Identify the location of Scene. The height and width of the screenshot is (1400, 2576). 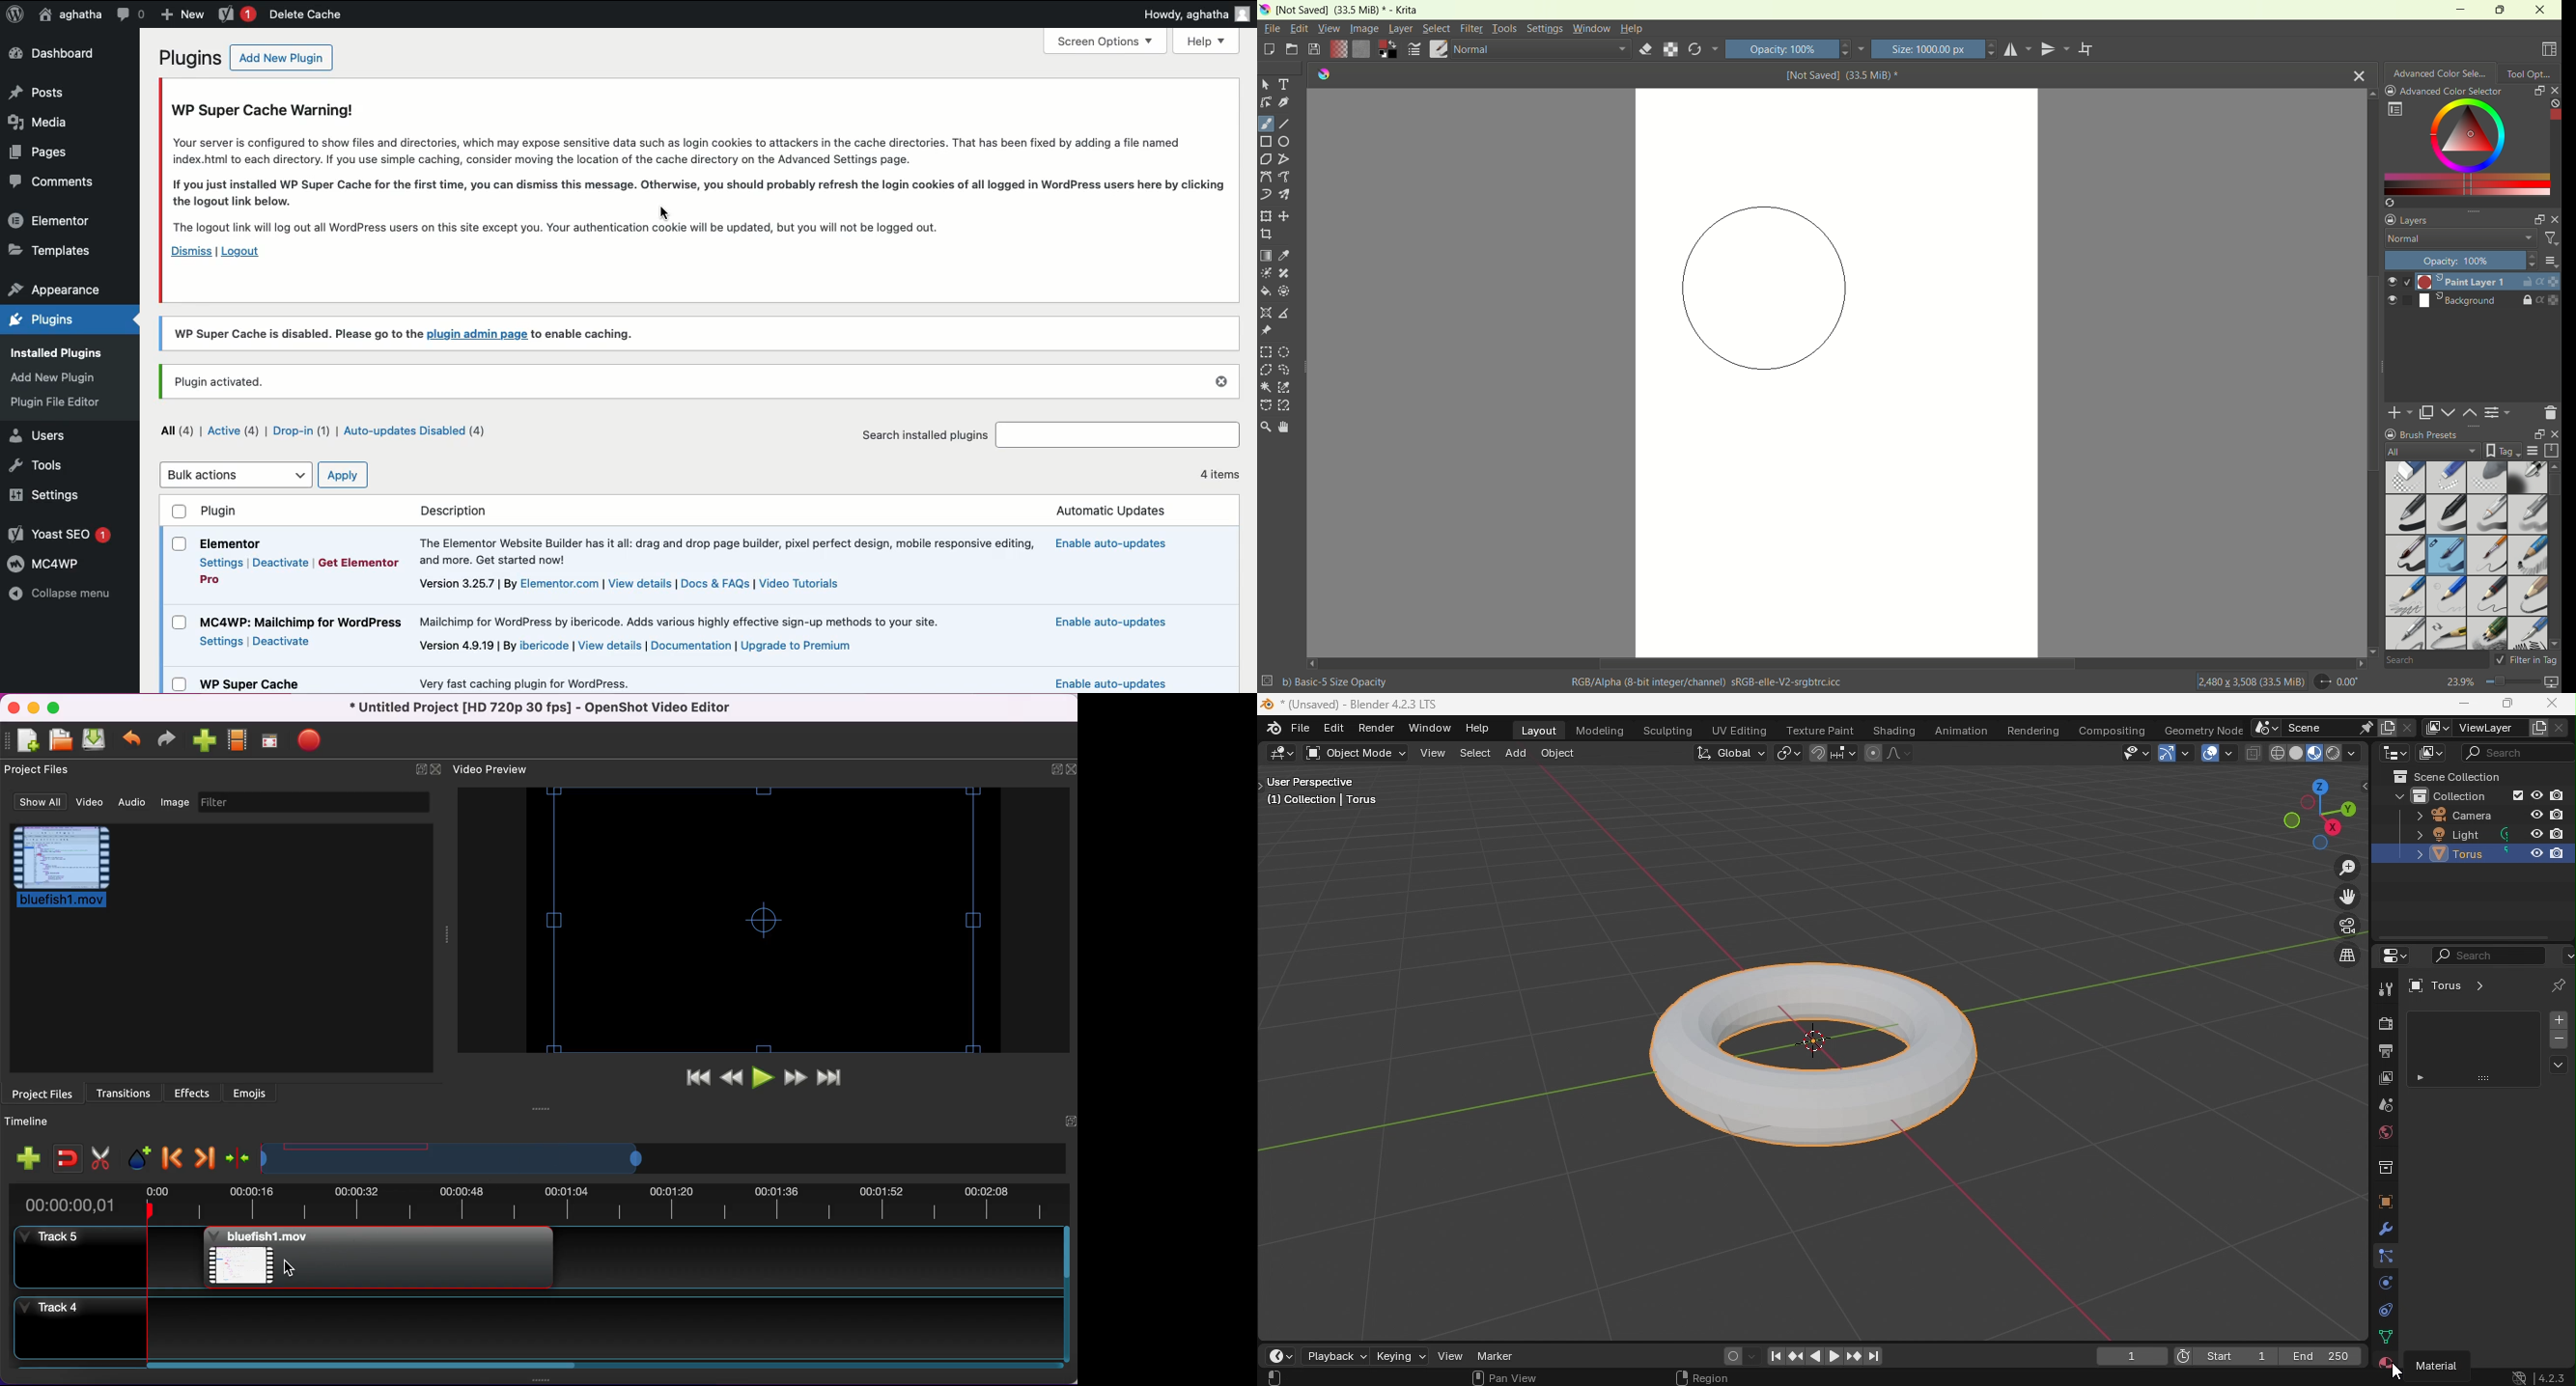
(2312, 726).